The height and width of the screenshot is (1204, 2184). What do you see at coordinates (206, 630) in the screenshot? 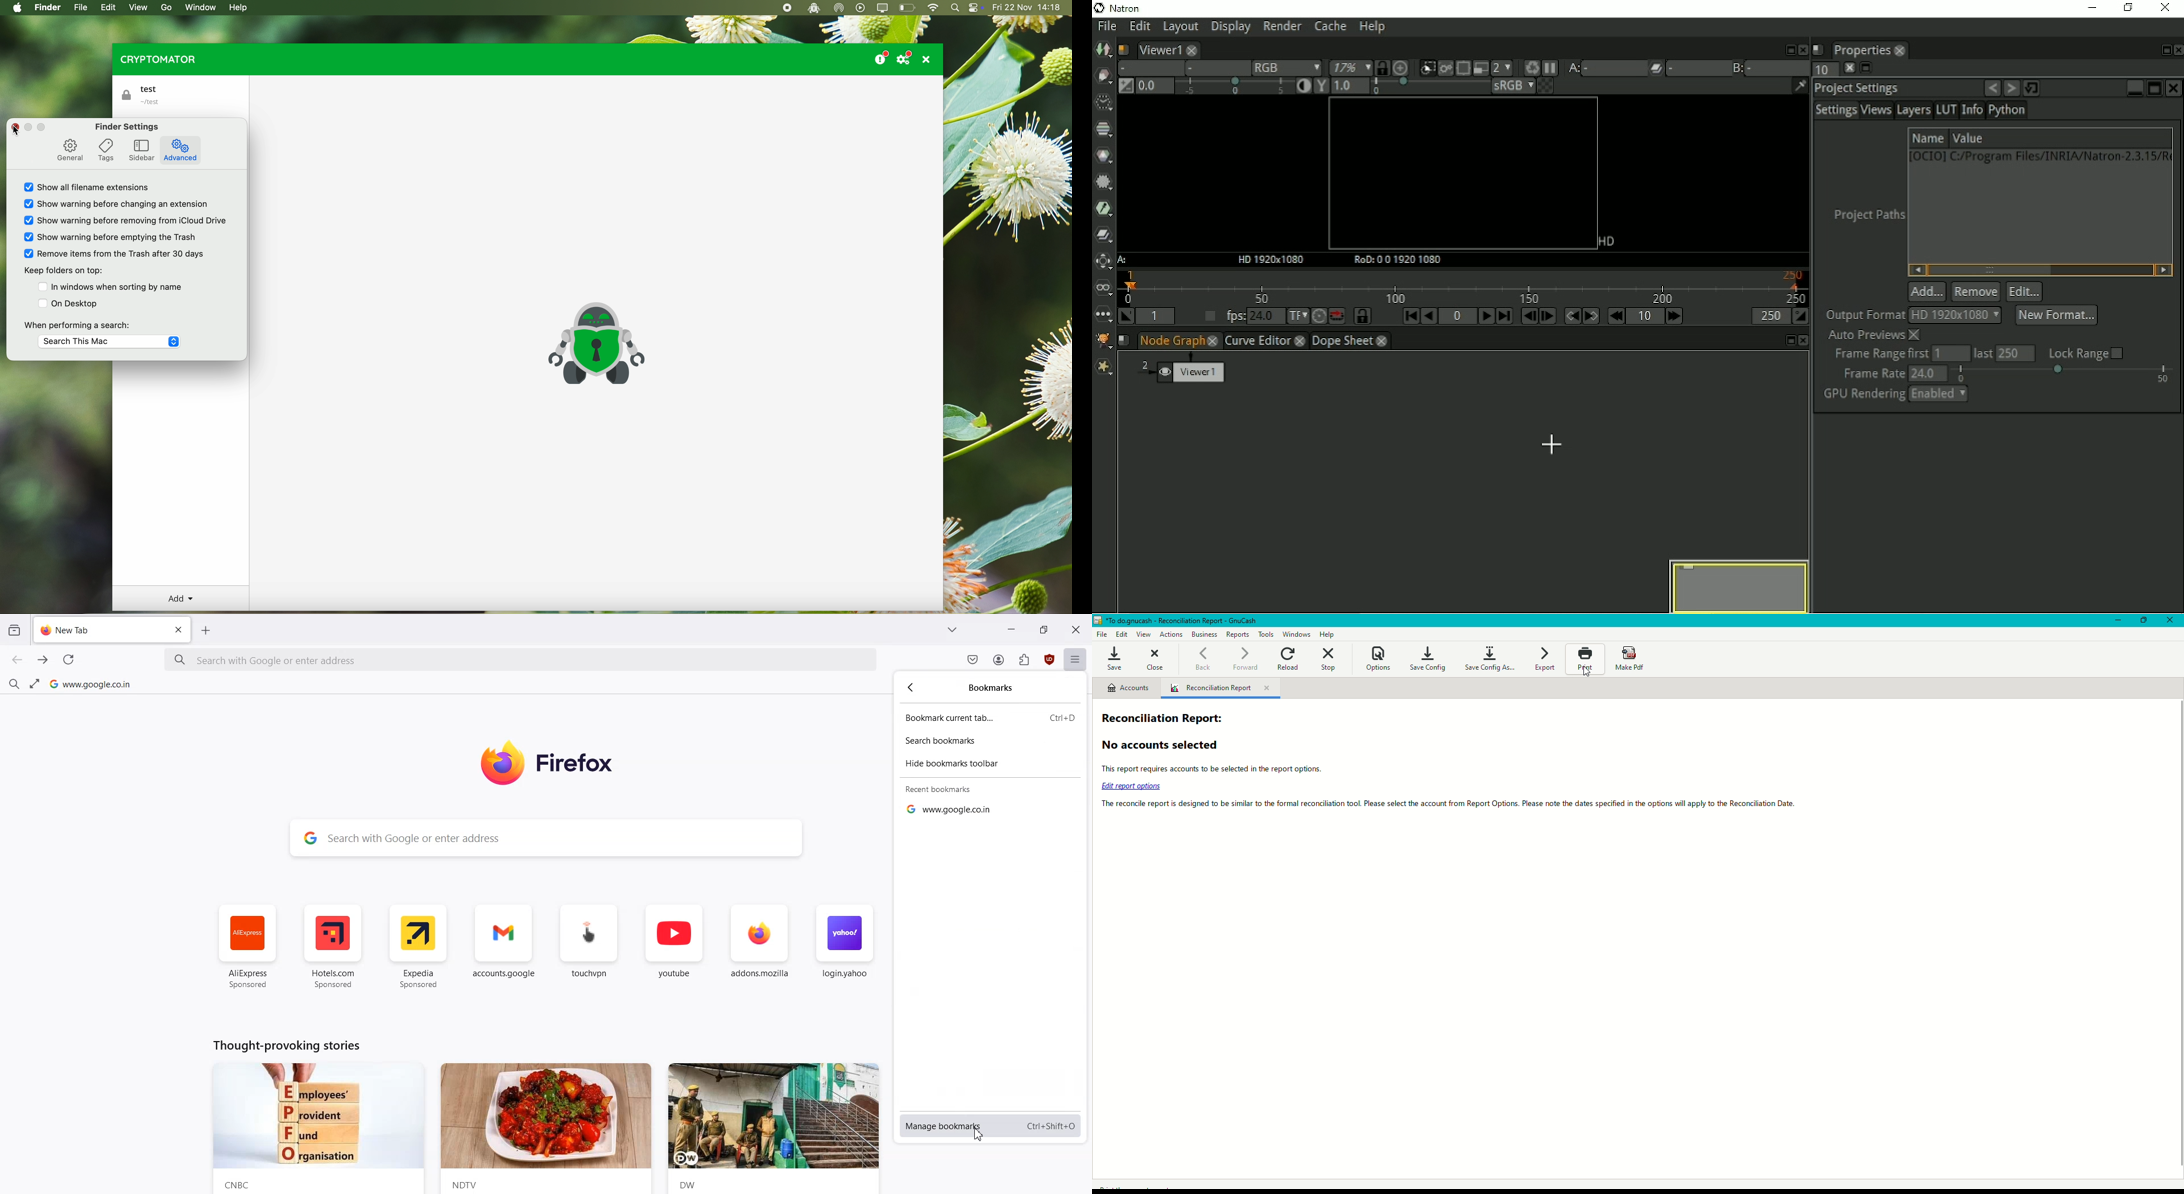
I see `Add new Tab` at bounding box center [206, 630].